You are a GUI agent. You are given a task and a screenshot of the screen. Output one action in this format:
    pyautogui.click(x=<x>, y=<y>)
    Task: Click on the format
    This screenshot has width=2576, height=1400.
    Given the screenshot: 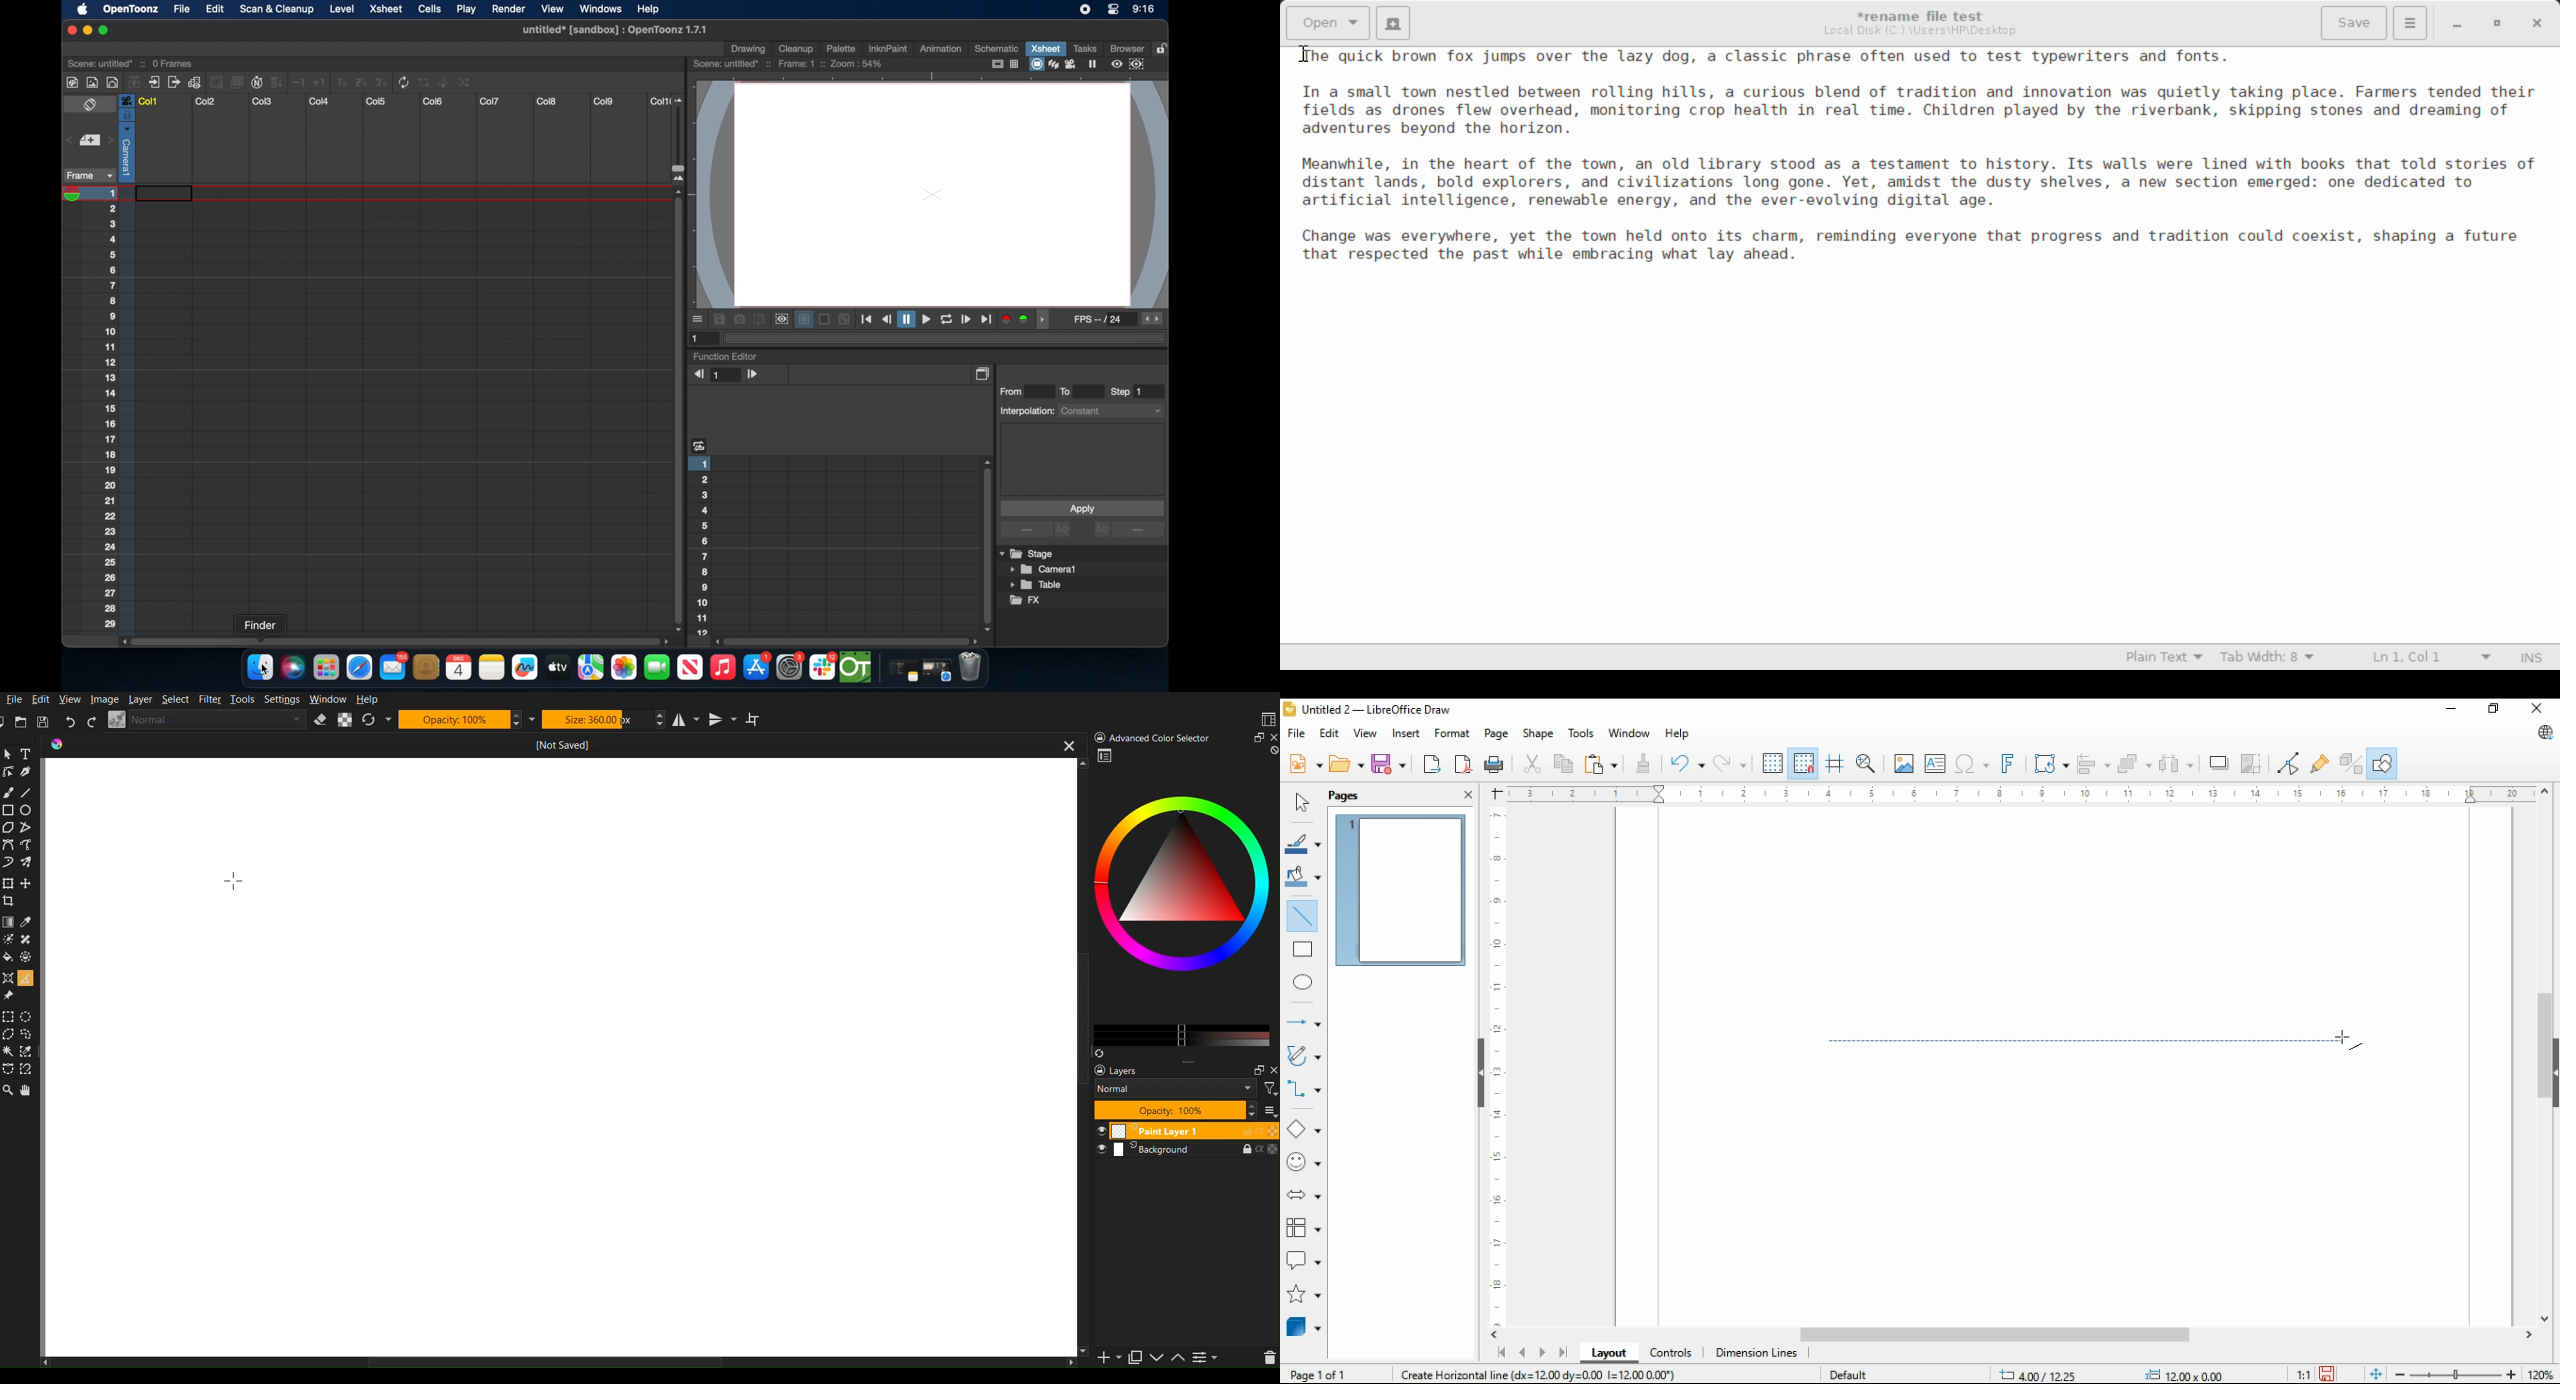 What is the action you would take?
    pyautogui.click(x=1454, y=735)
    